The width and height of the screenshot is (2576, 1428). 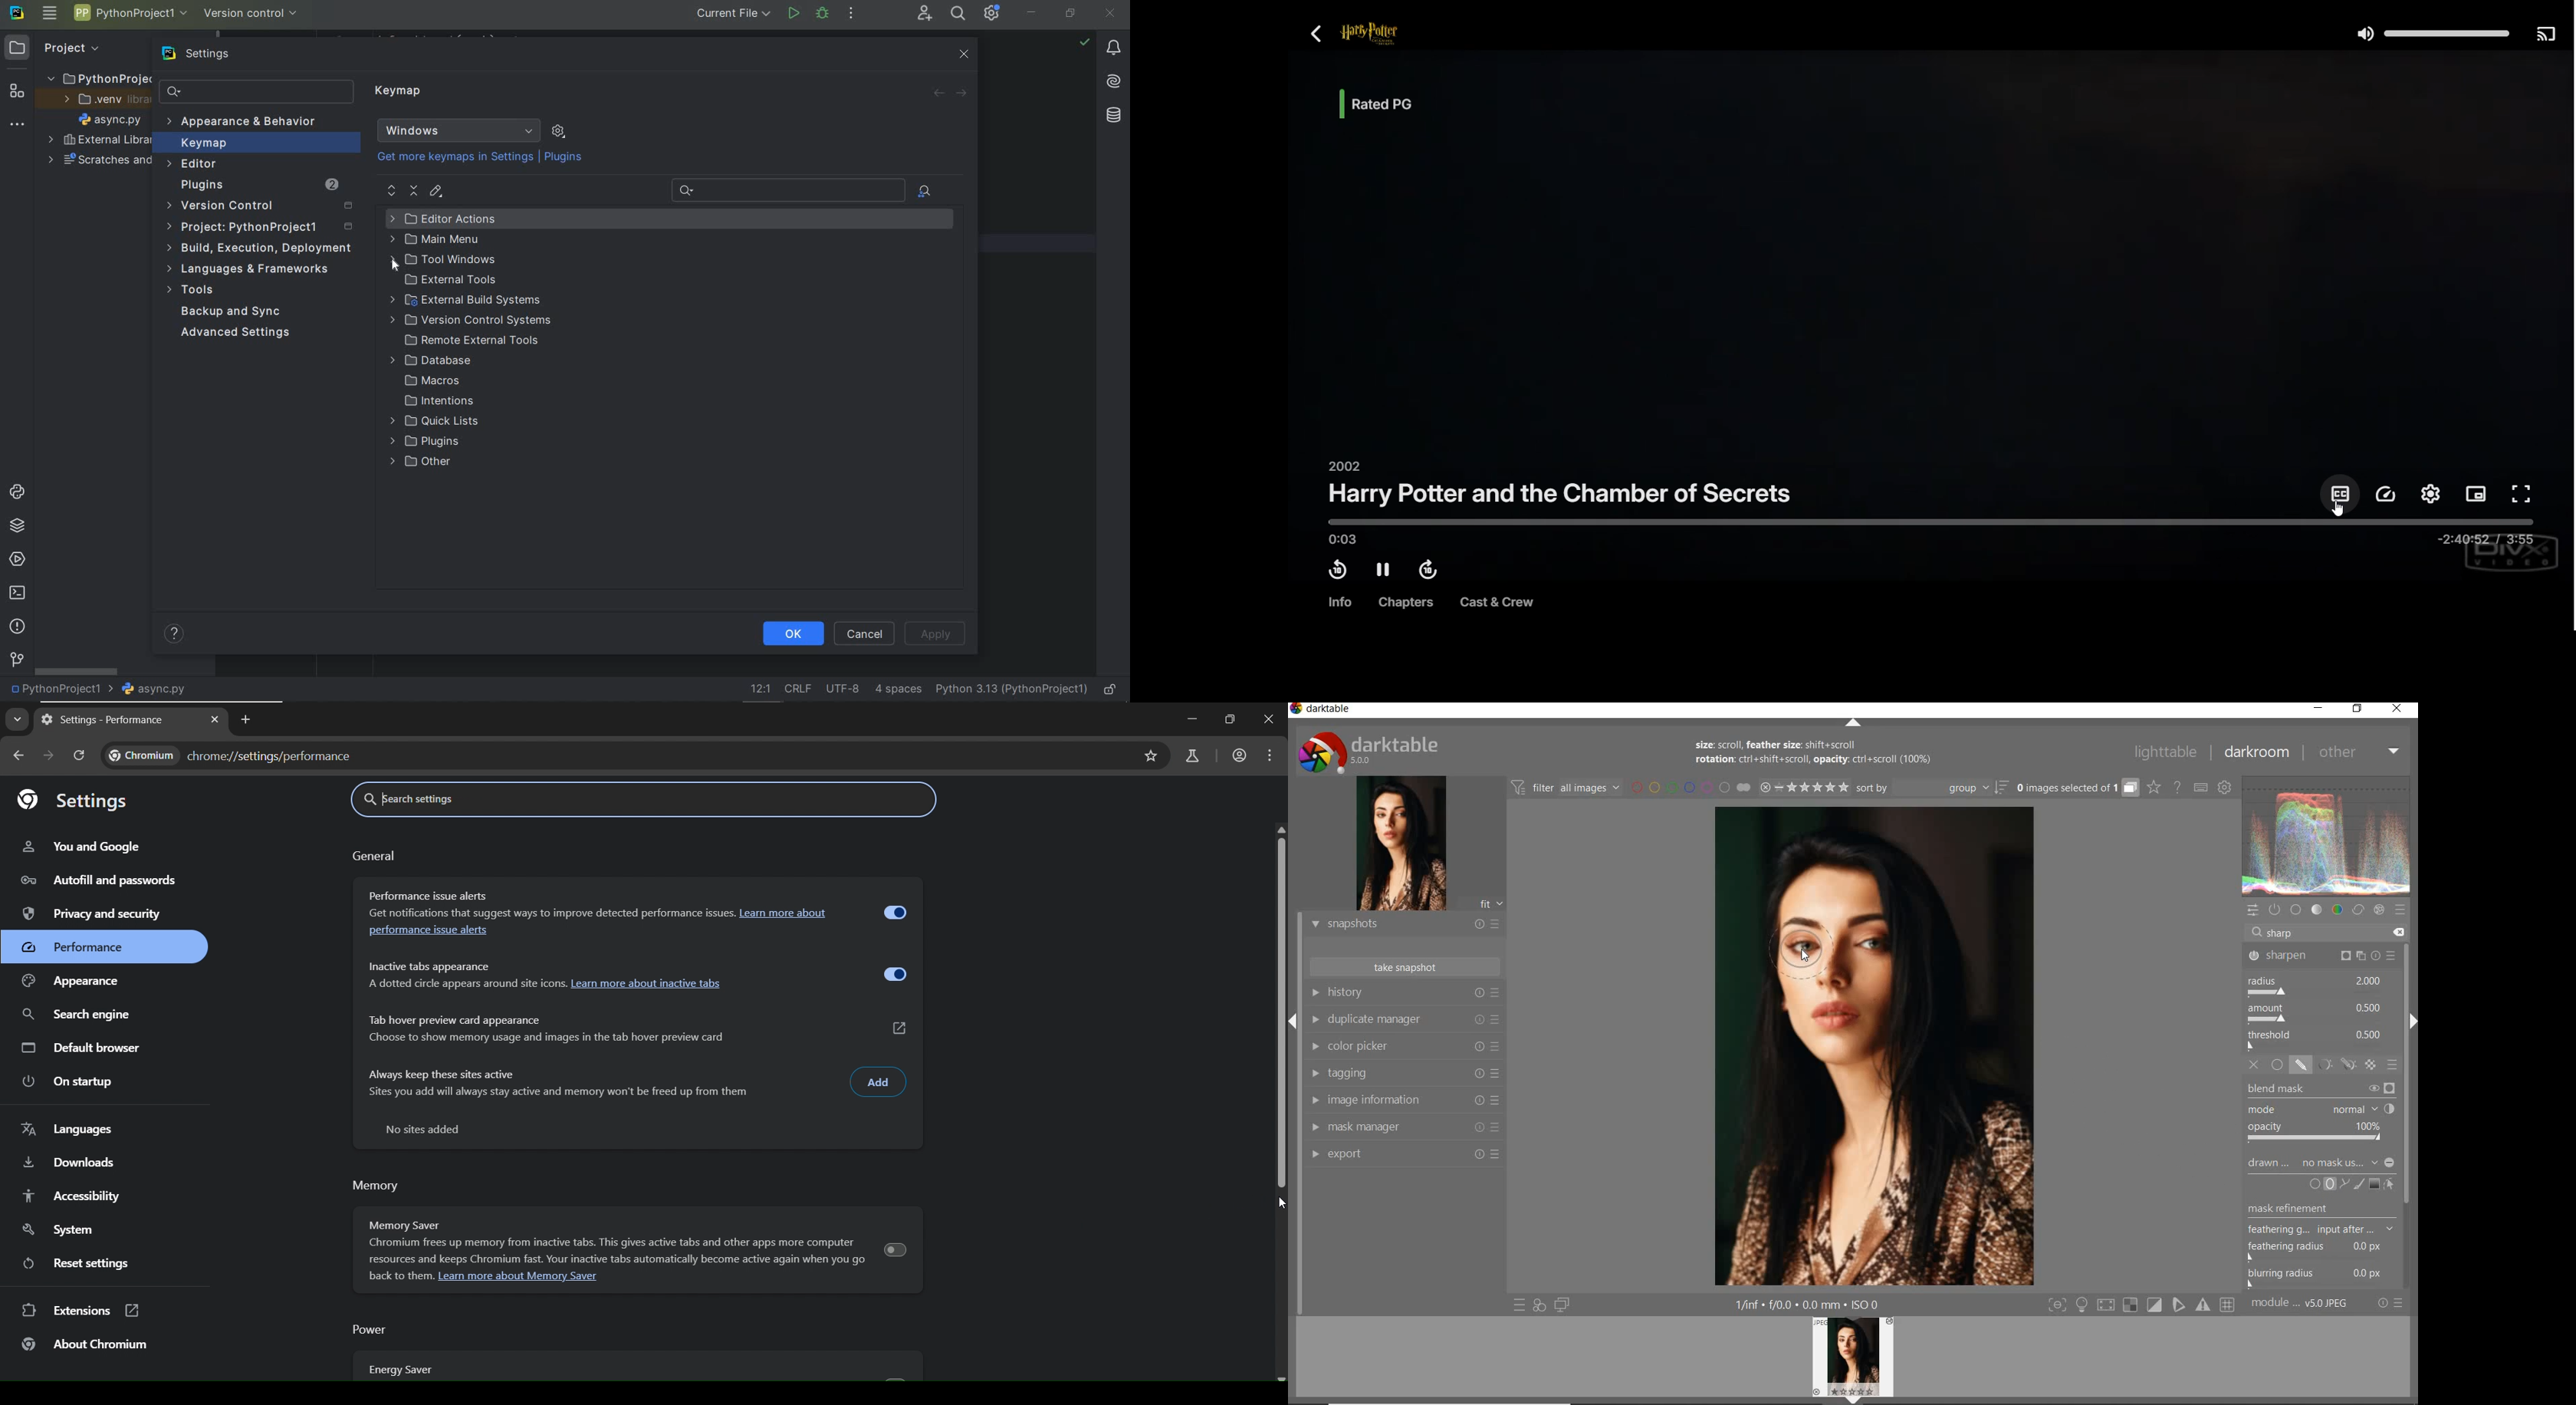 I want to click on add circle or ellipse, so click(x=2323, y=1183).